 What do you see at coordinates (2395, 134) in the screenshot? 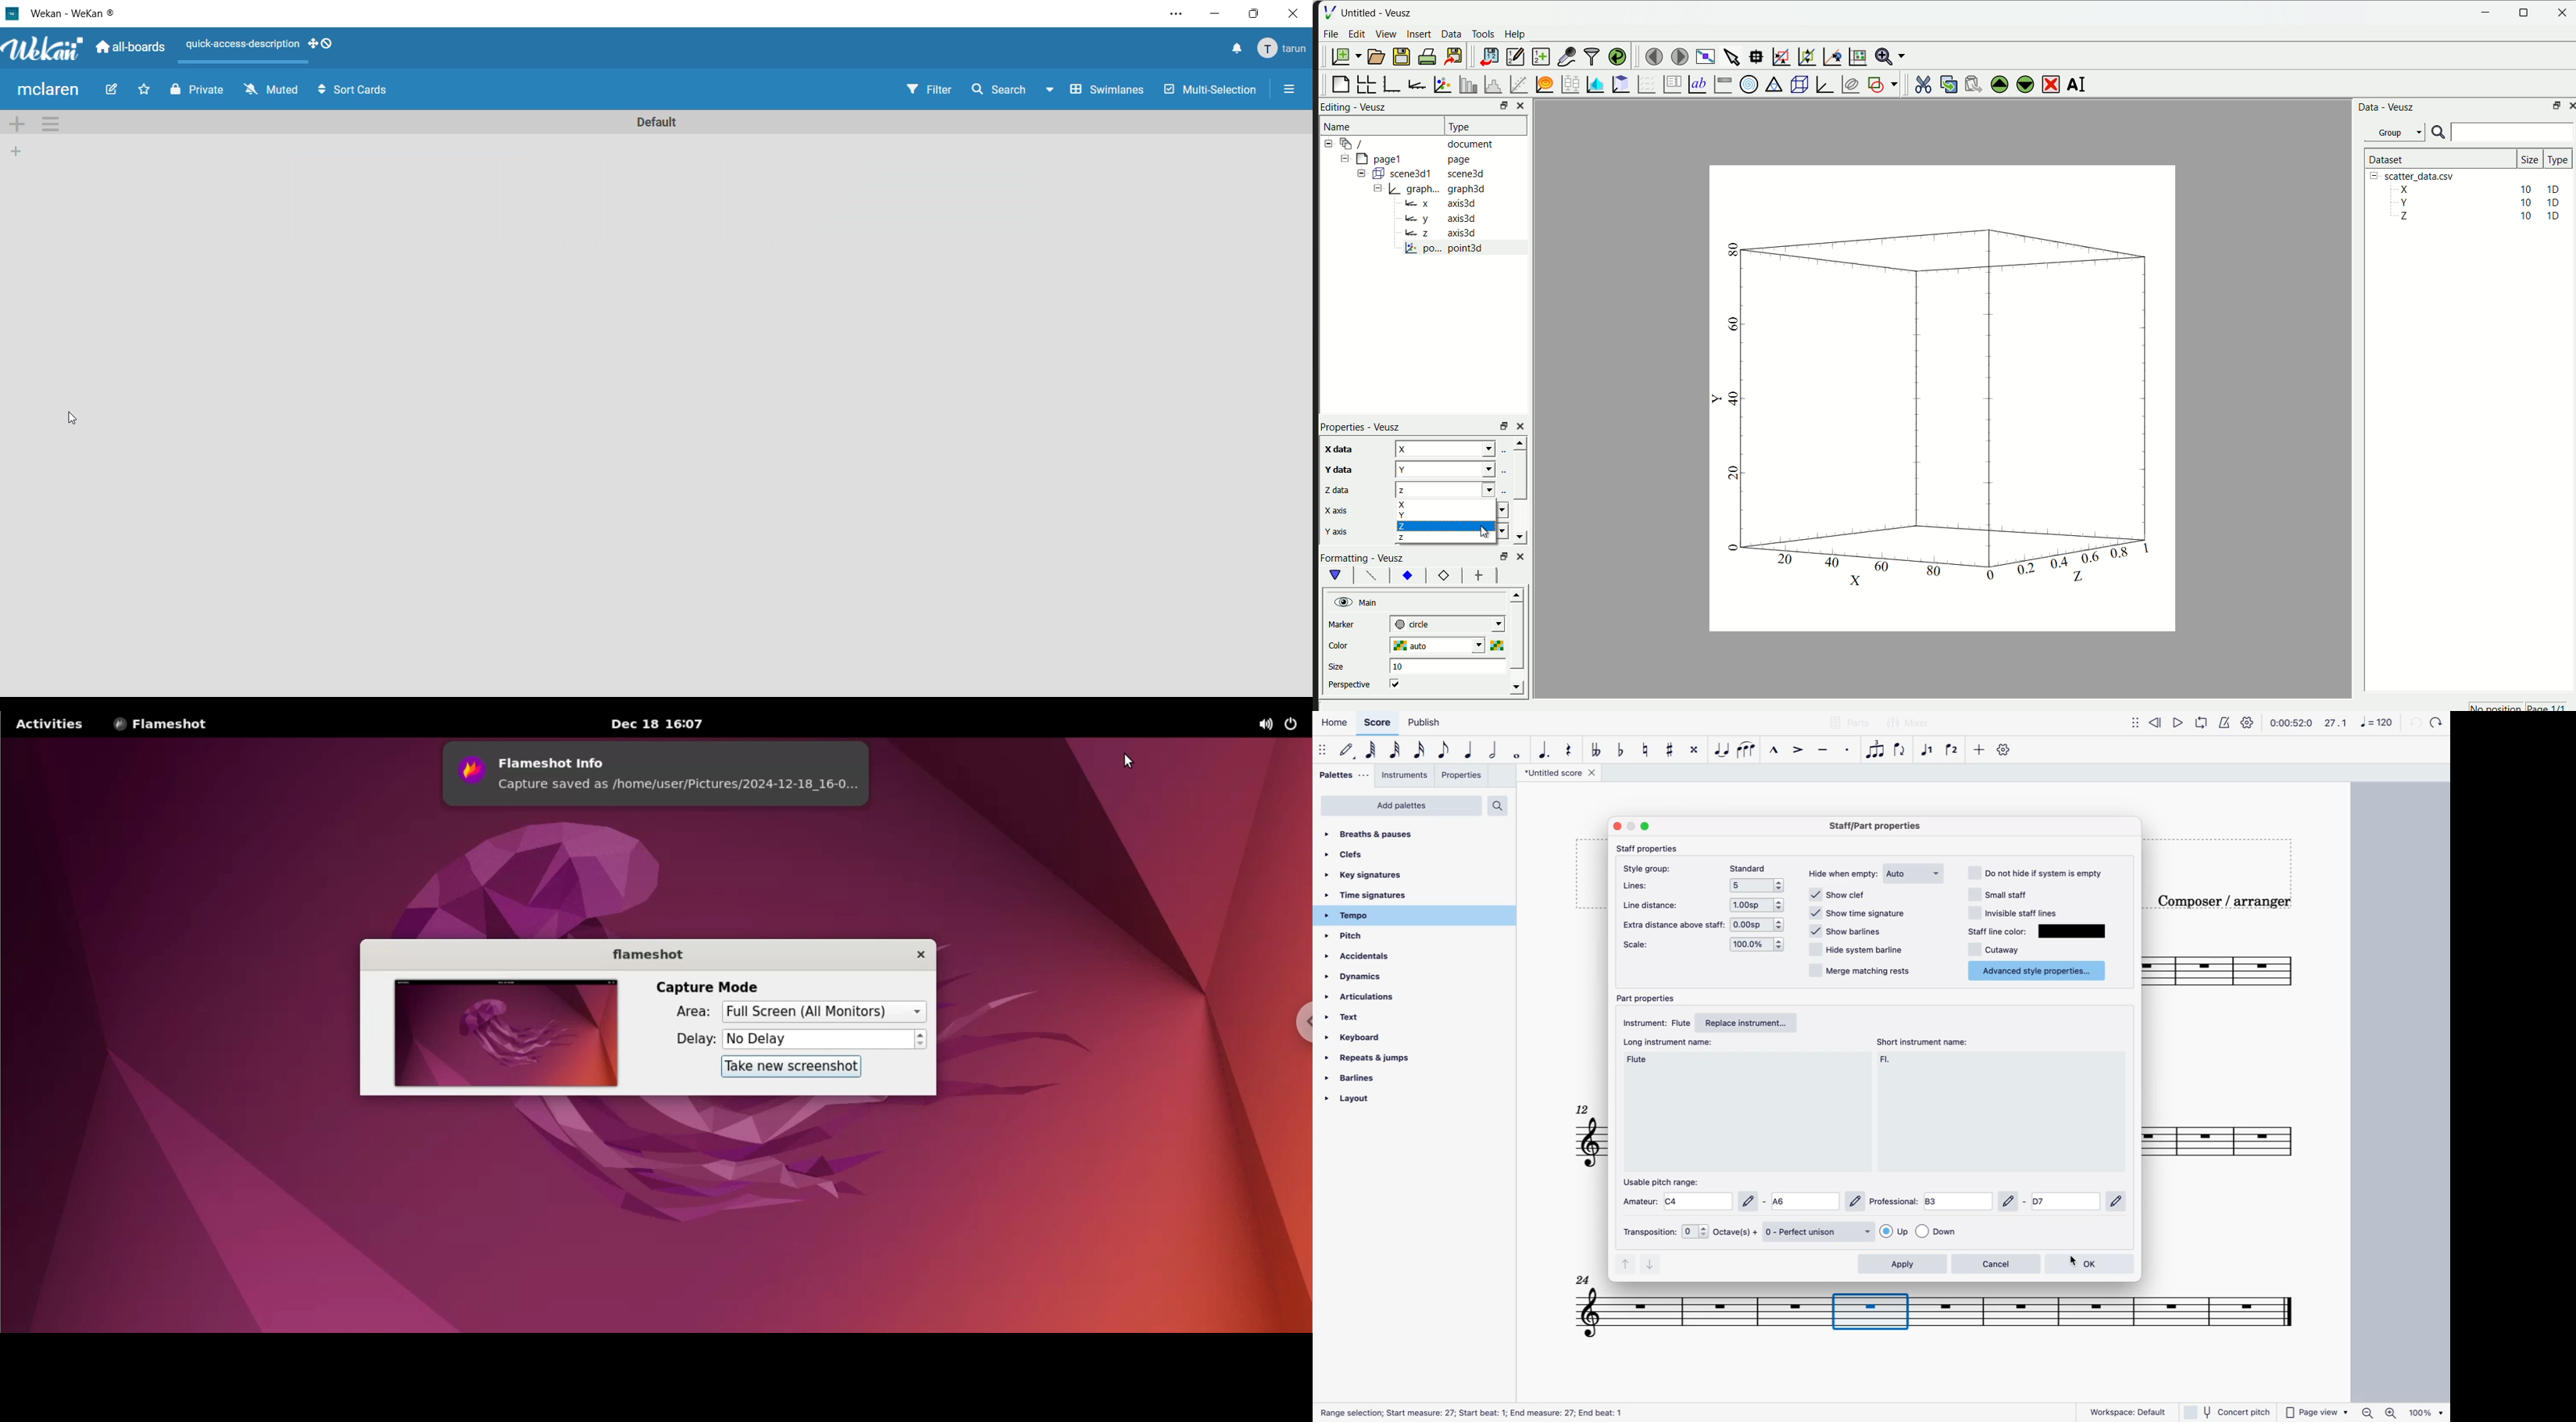
I see `Group ` at bounding box center [2395, 134].